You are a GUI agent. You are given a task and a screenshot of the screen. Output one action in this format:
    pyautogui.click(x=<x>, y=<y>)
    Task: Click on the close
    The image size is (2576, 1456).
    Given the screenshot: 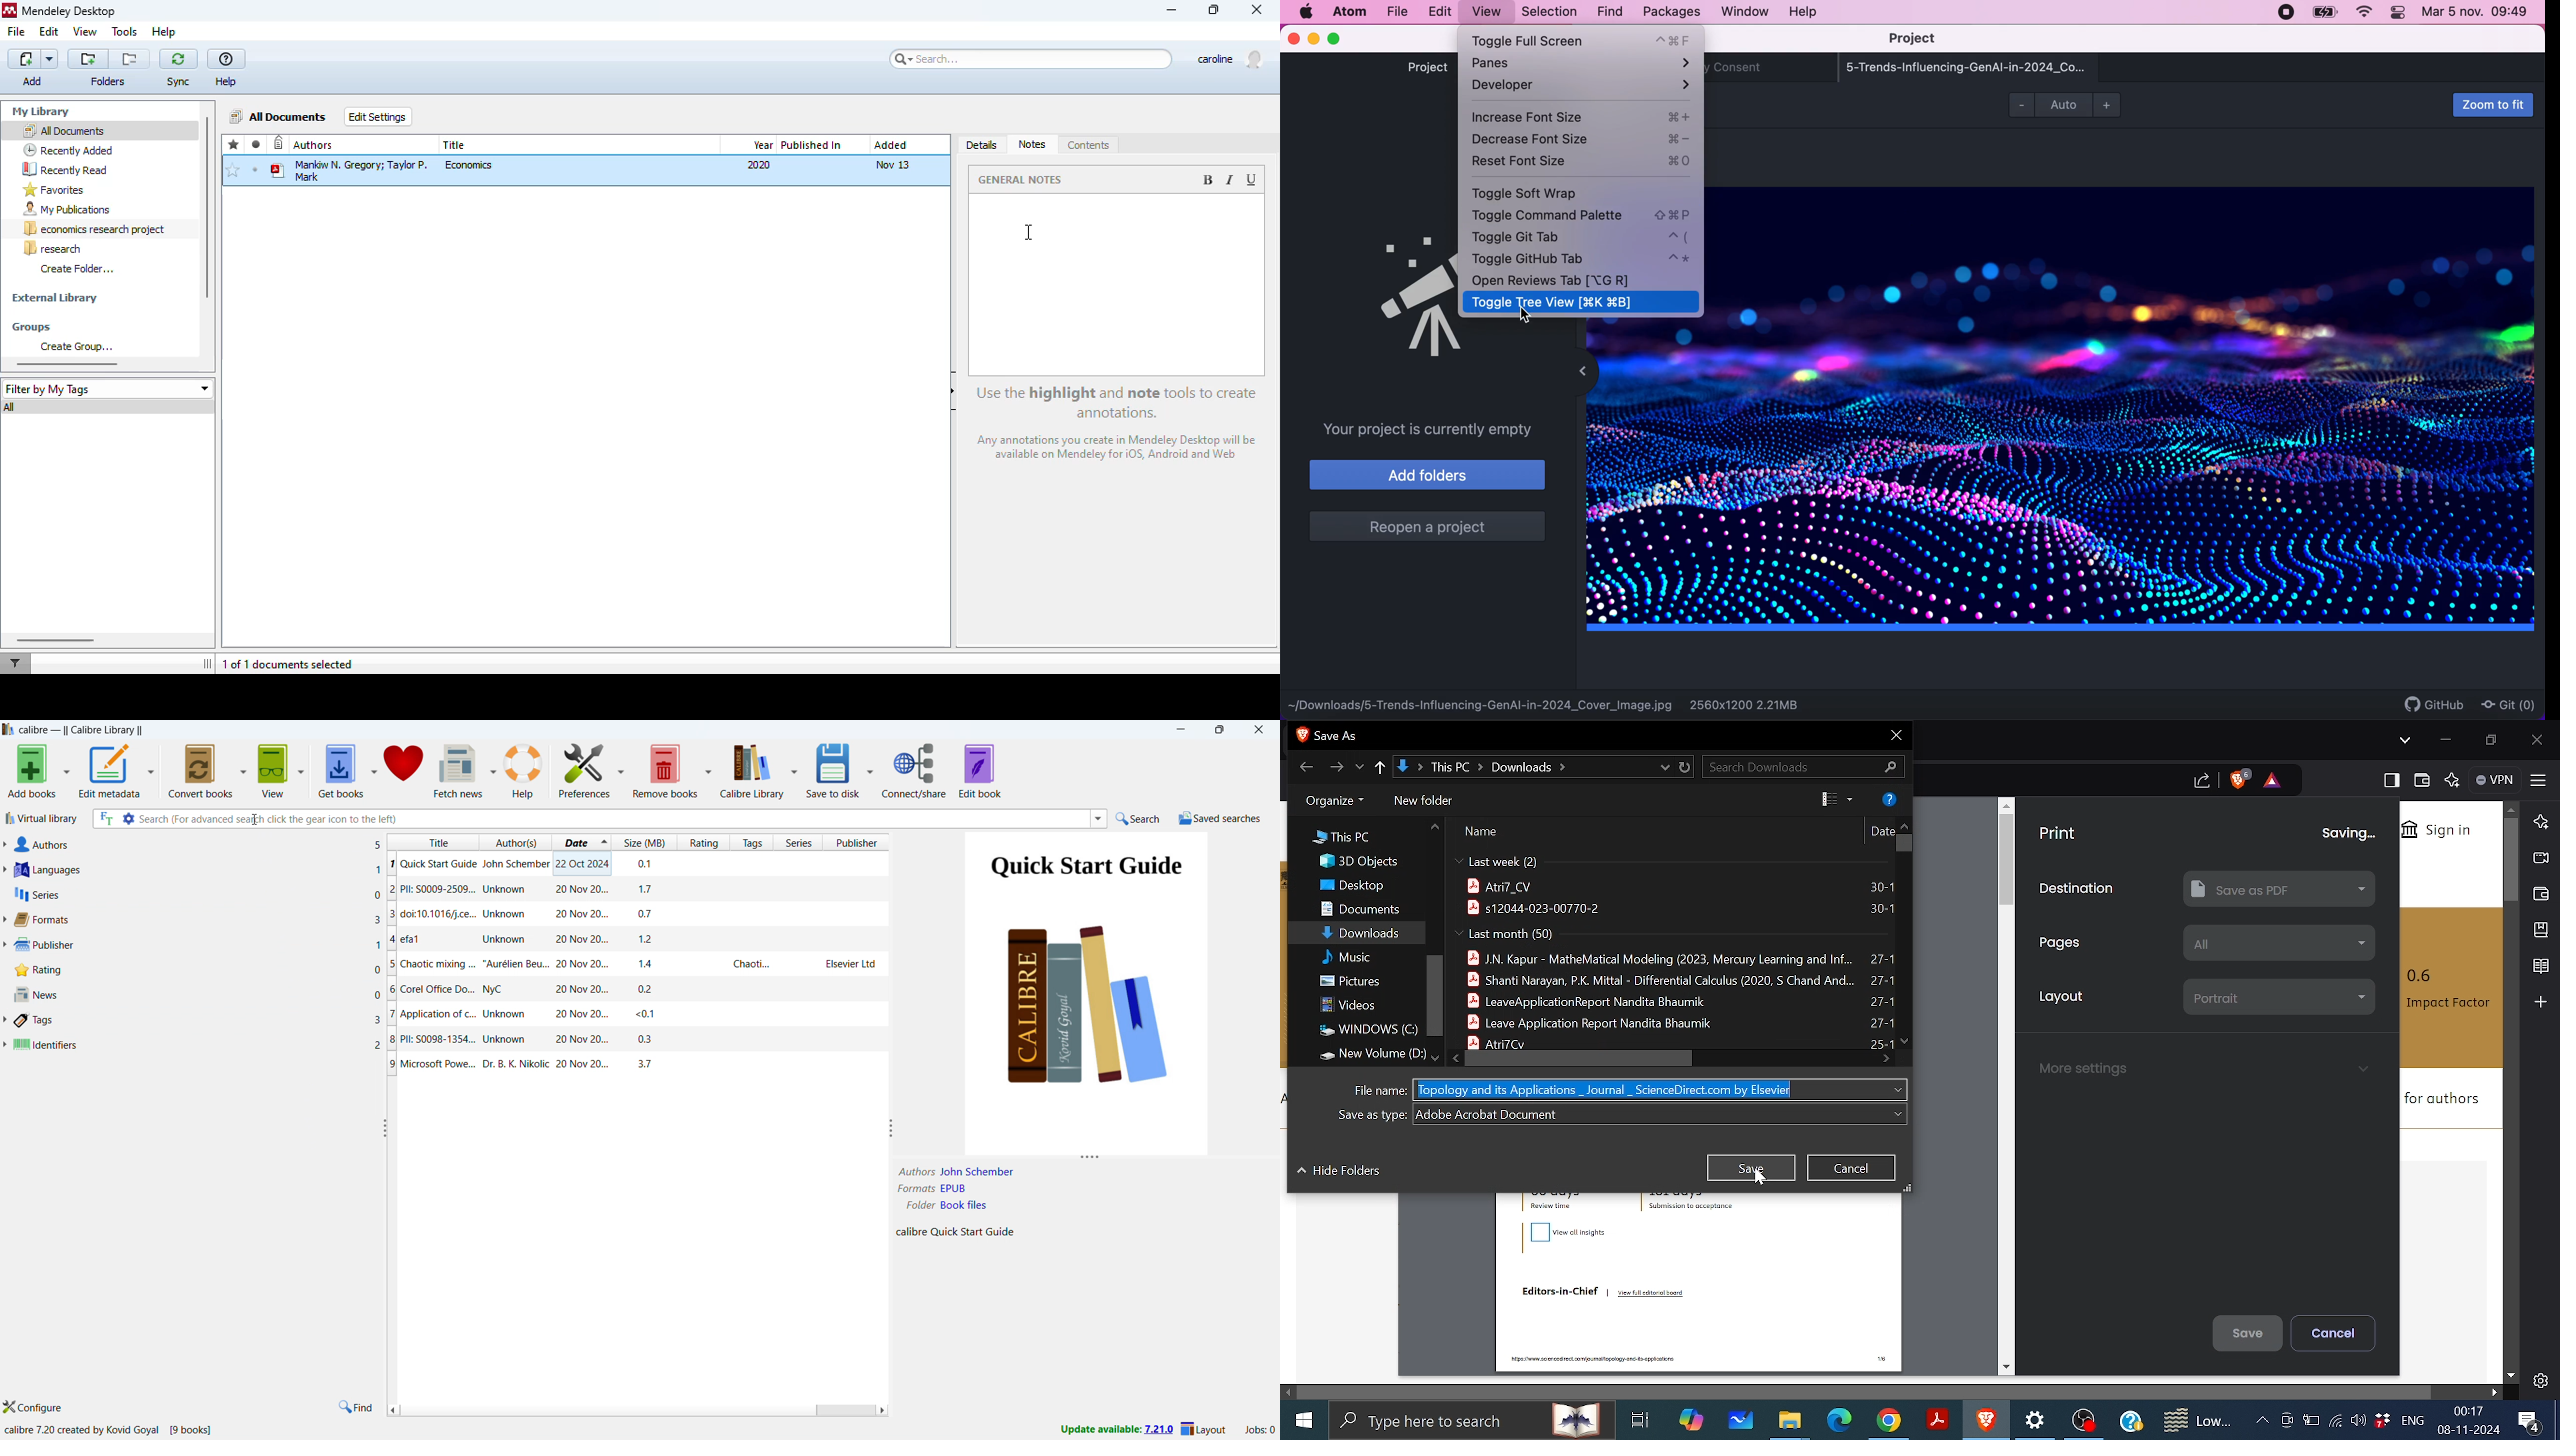 What is the action you would take?
    pyautogui.click(x=1258, y=10)
    